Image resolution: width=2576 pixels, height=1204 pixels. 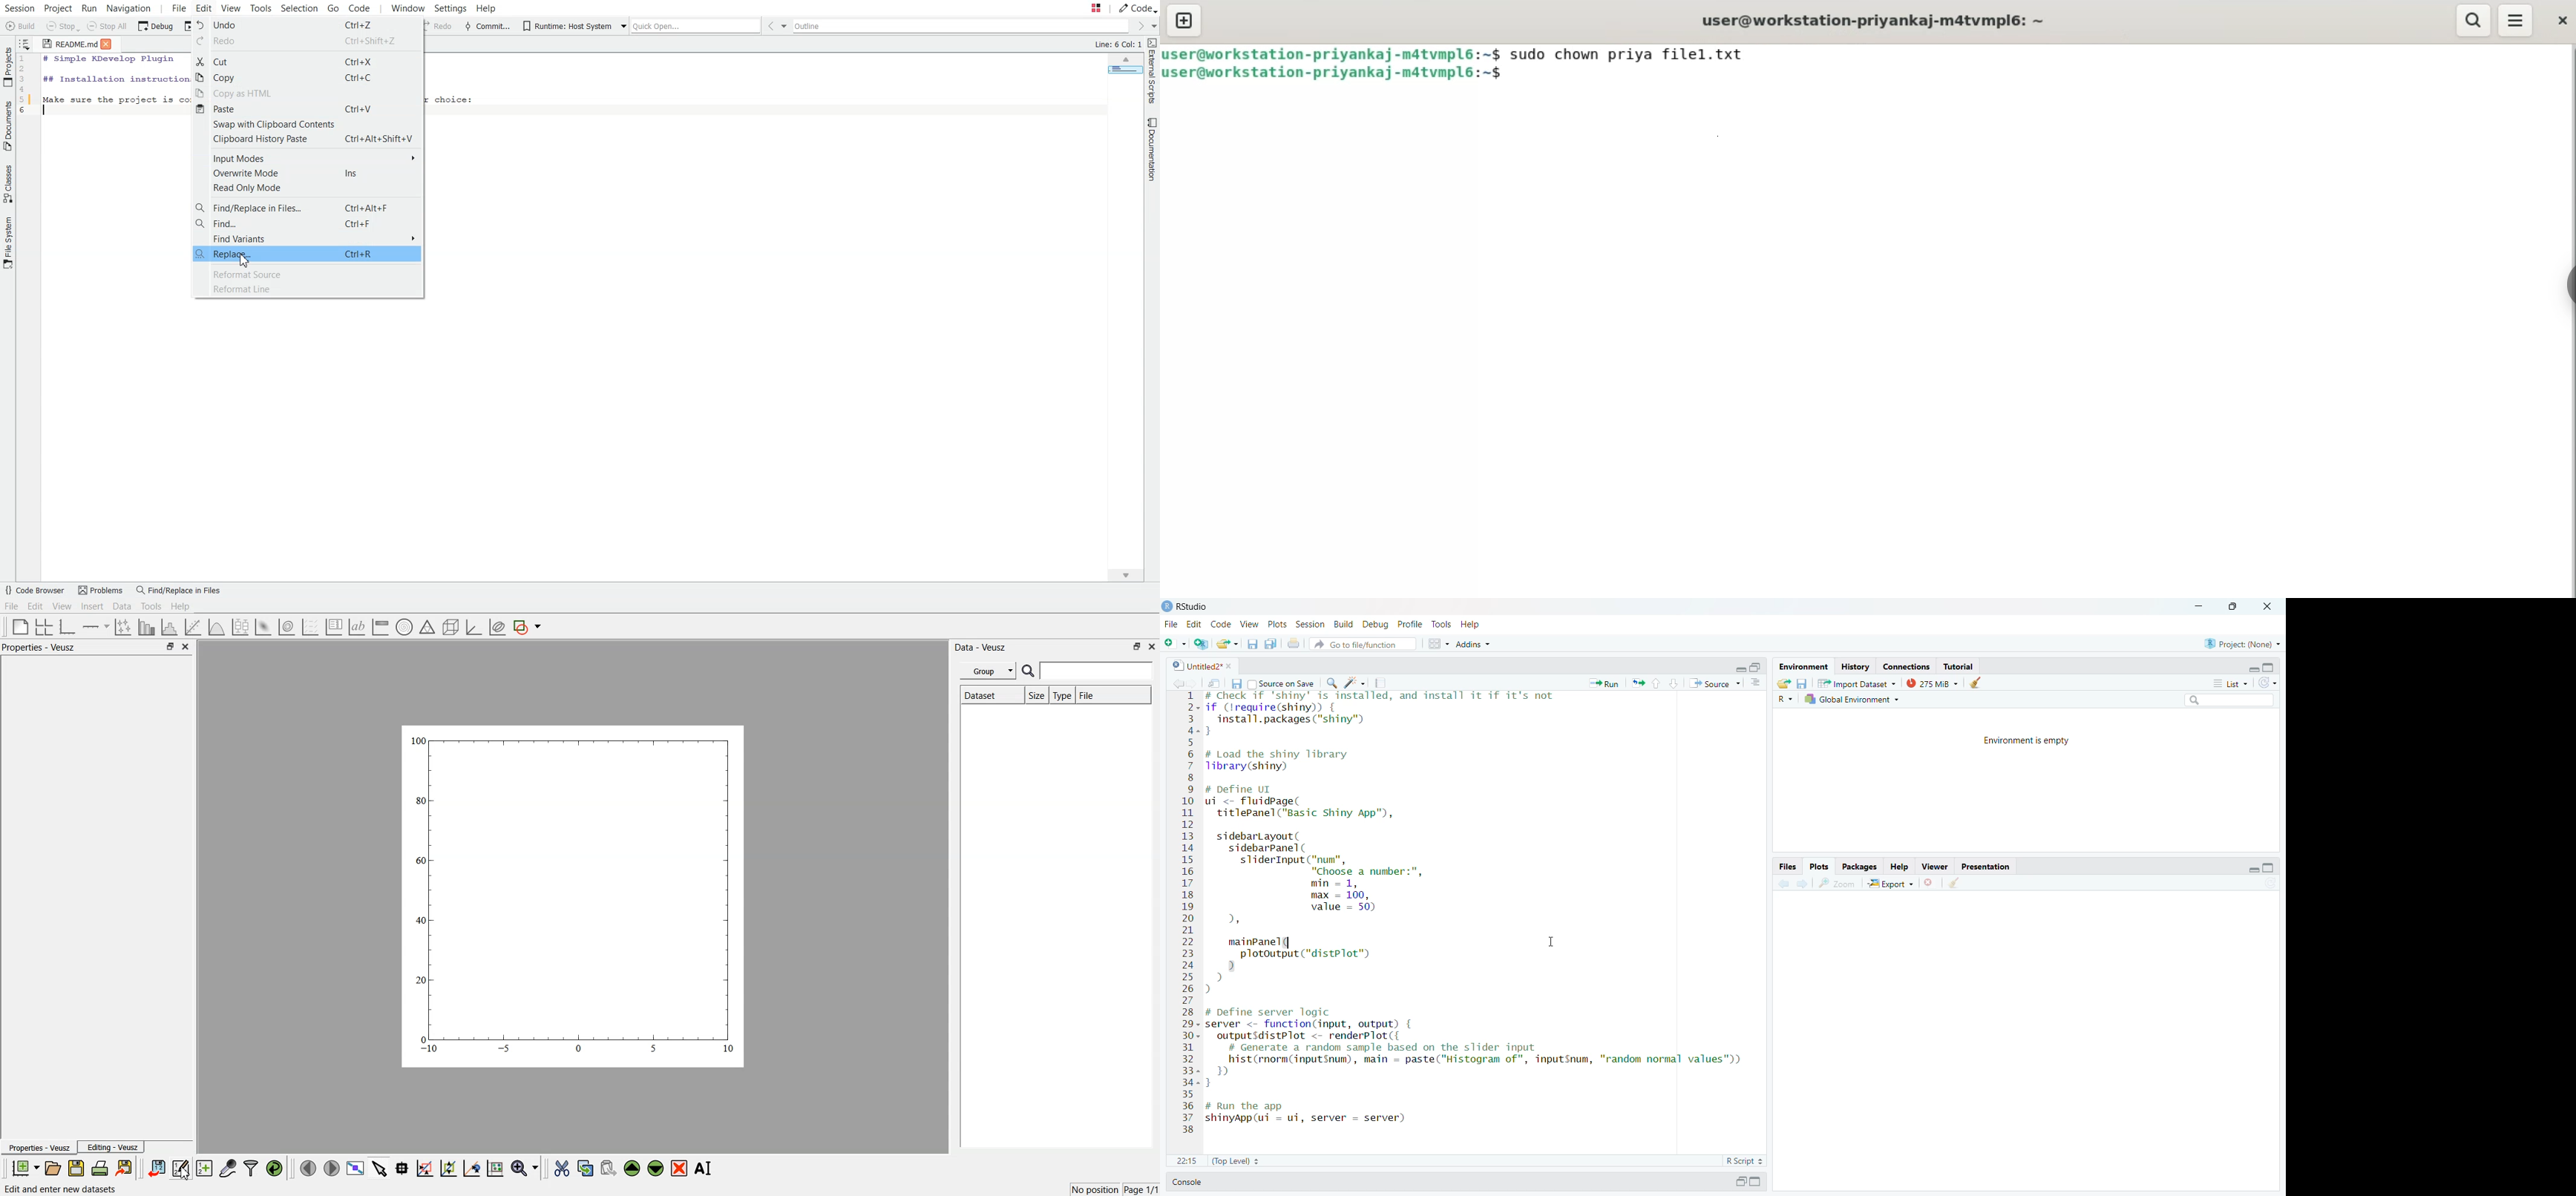 I want to click on compile report, so click(x=1380, y=682).